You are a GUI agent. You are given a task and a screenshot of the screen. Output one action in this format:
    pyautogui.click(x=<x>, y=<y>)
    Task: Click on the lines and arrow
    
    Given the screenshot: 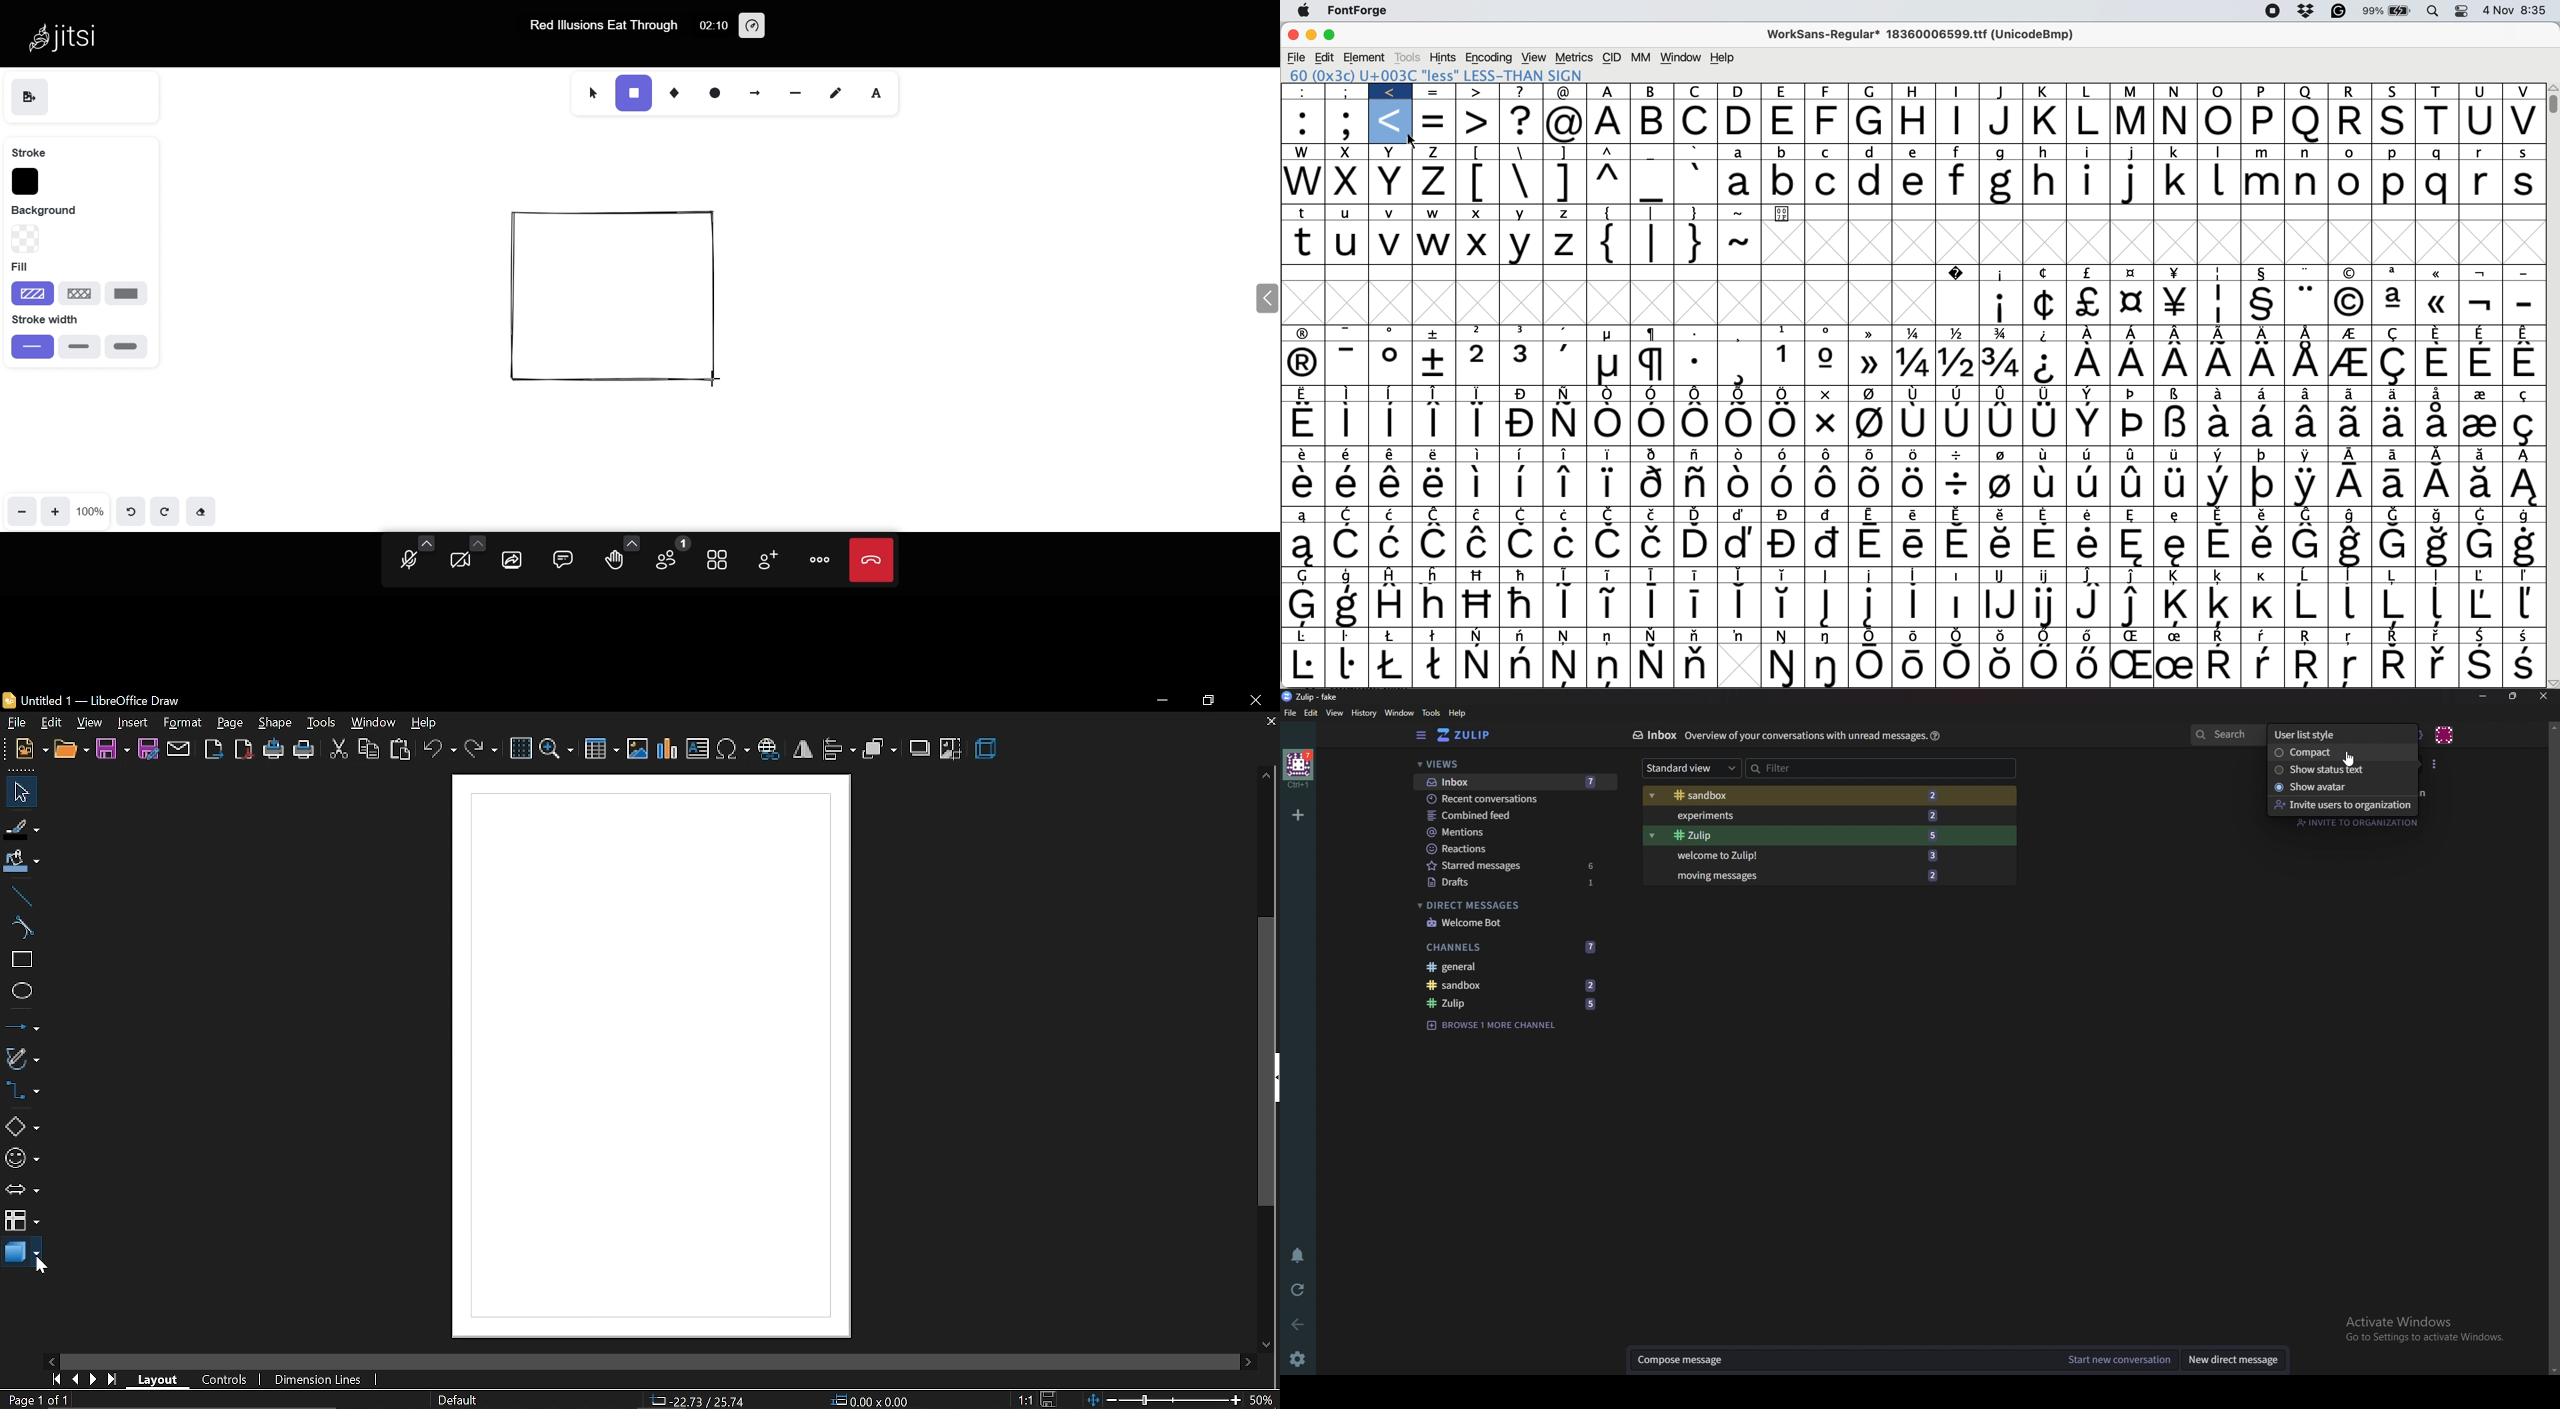 What is the action you would take?
    pyautogui.click(x=22, y=1026)
    